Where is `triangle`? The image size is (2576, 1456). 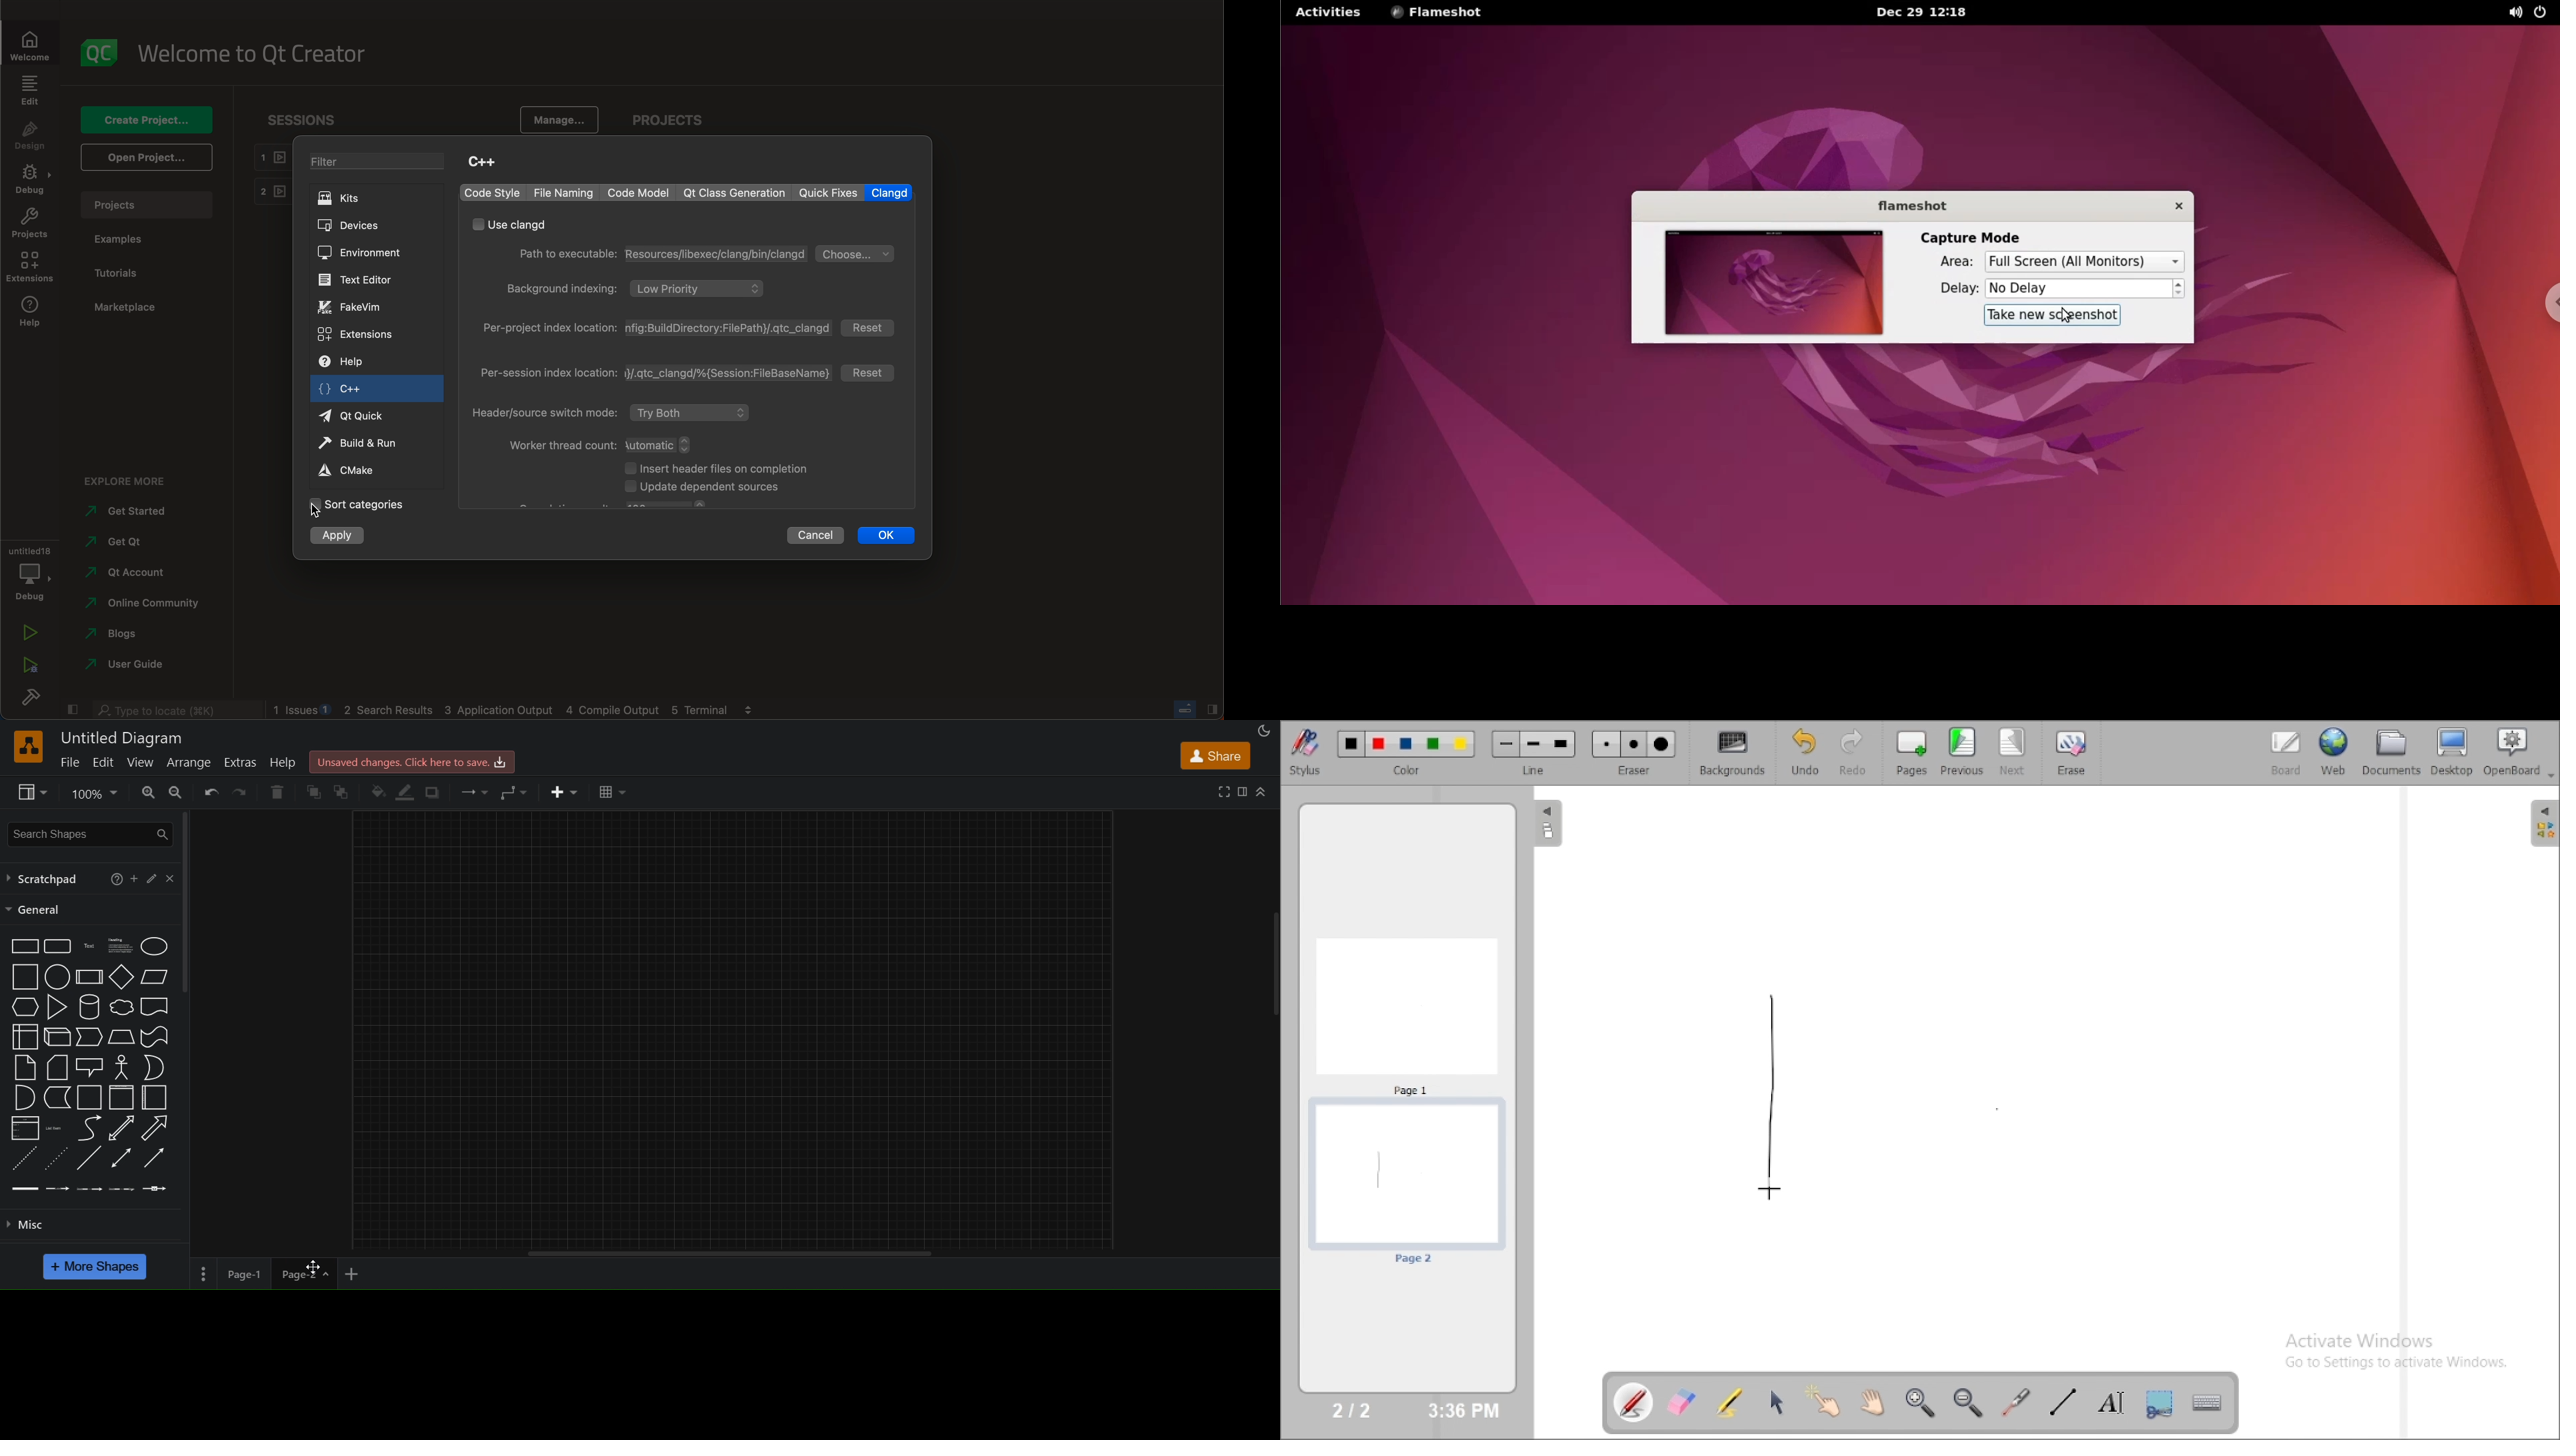
triangle is located at coordinates (58, 1007).